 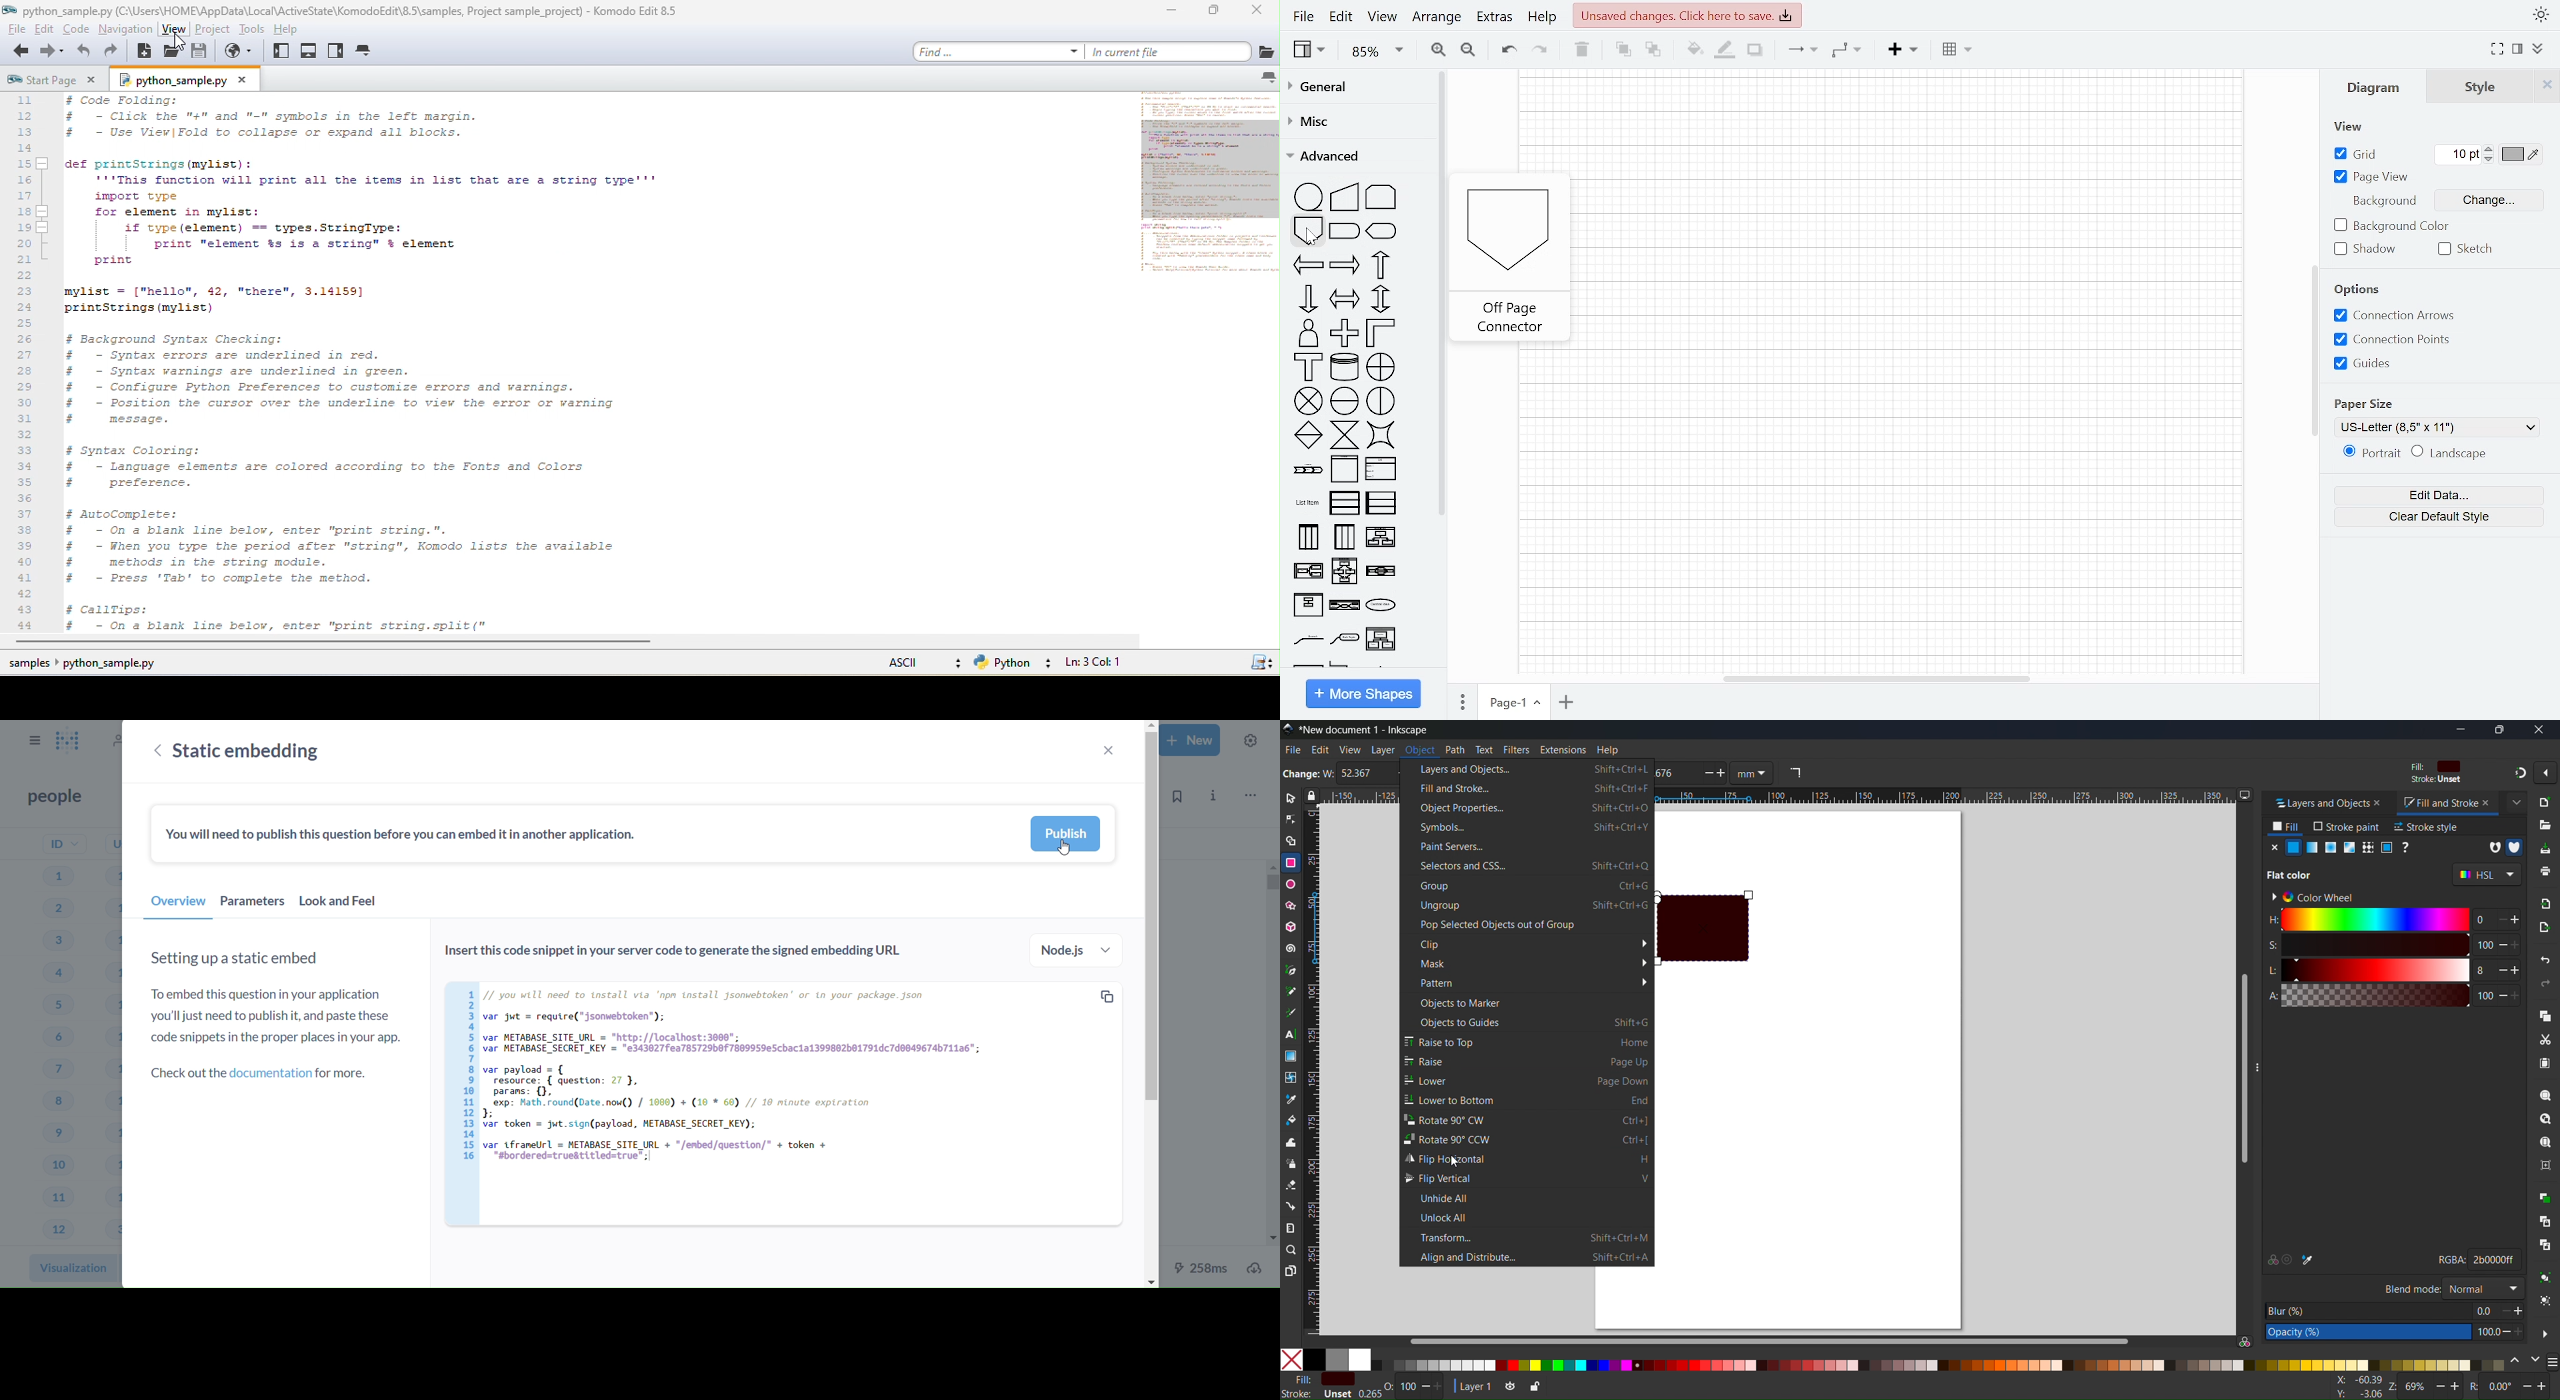 I want to click on switch, so click(x=1382, y=436).